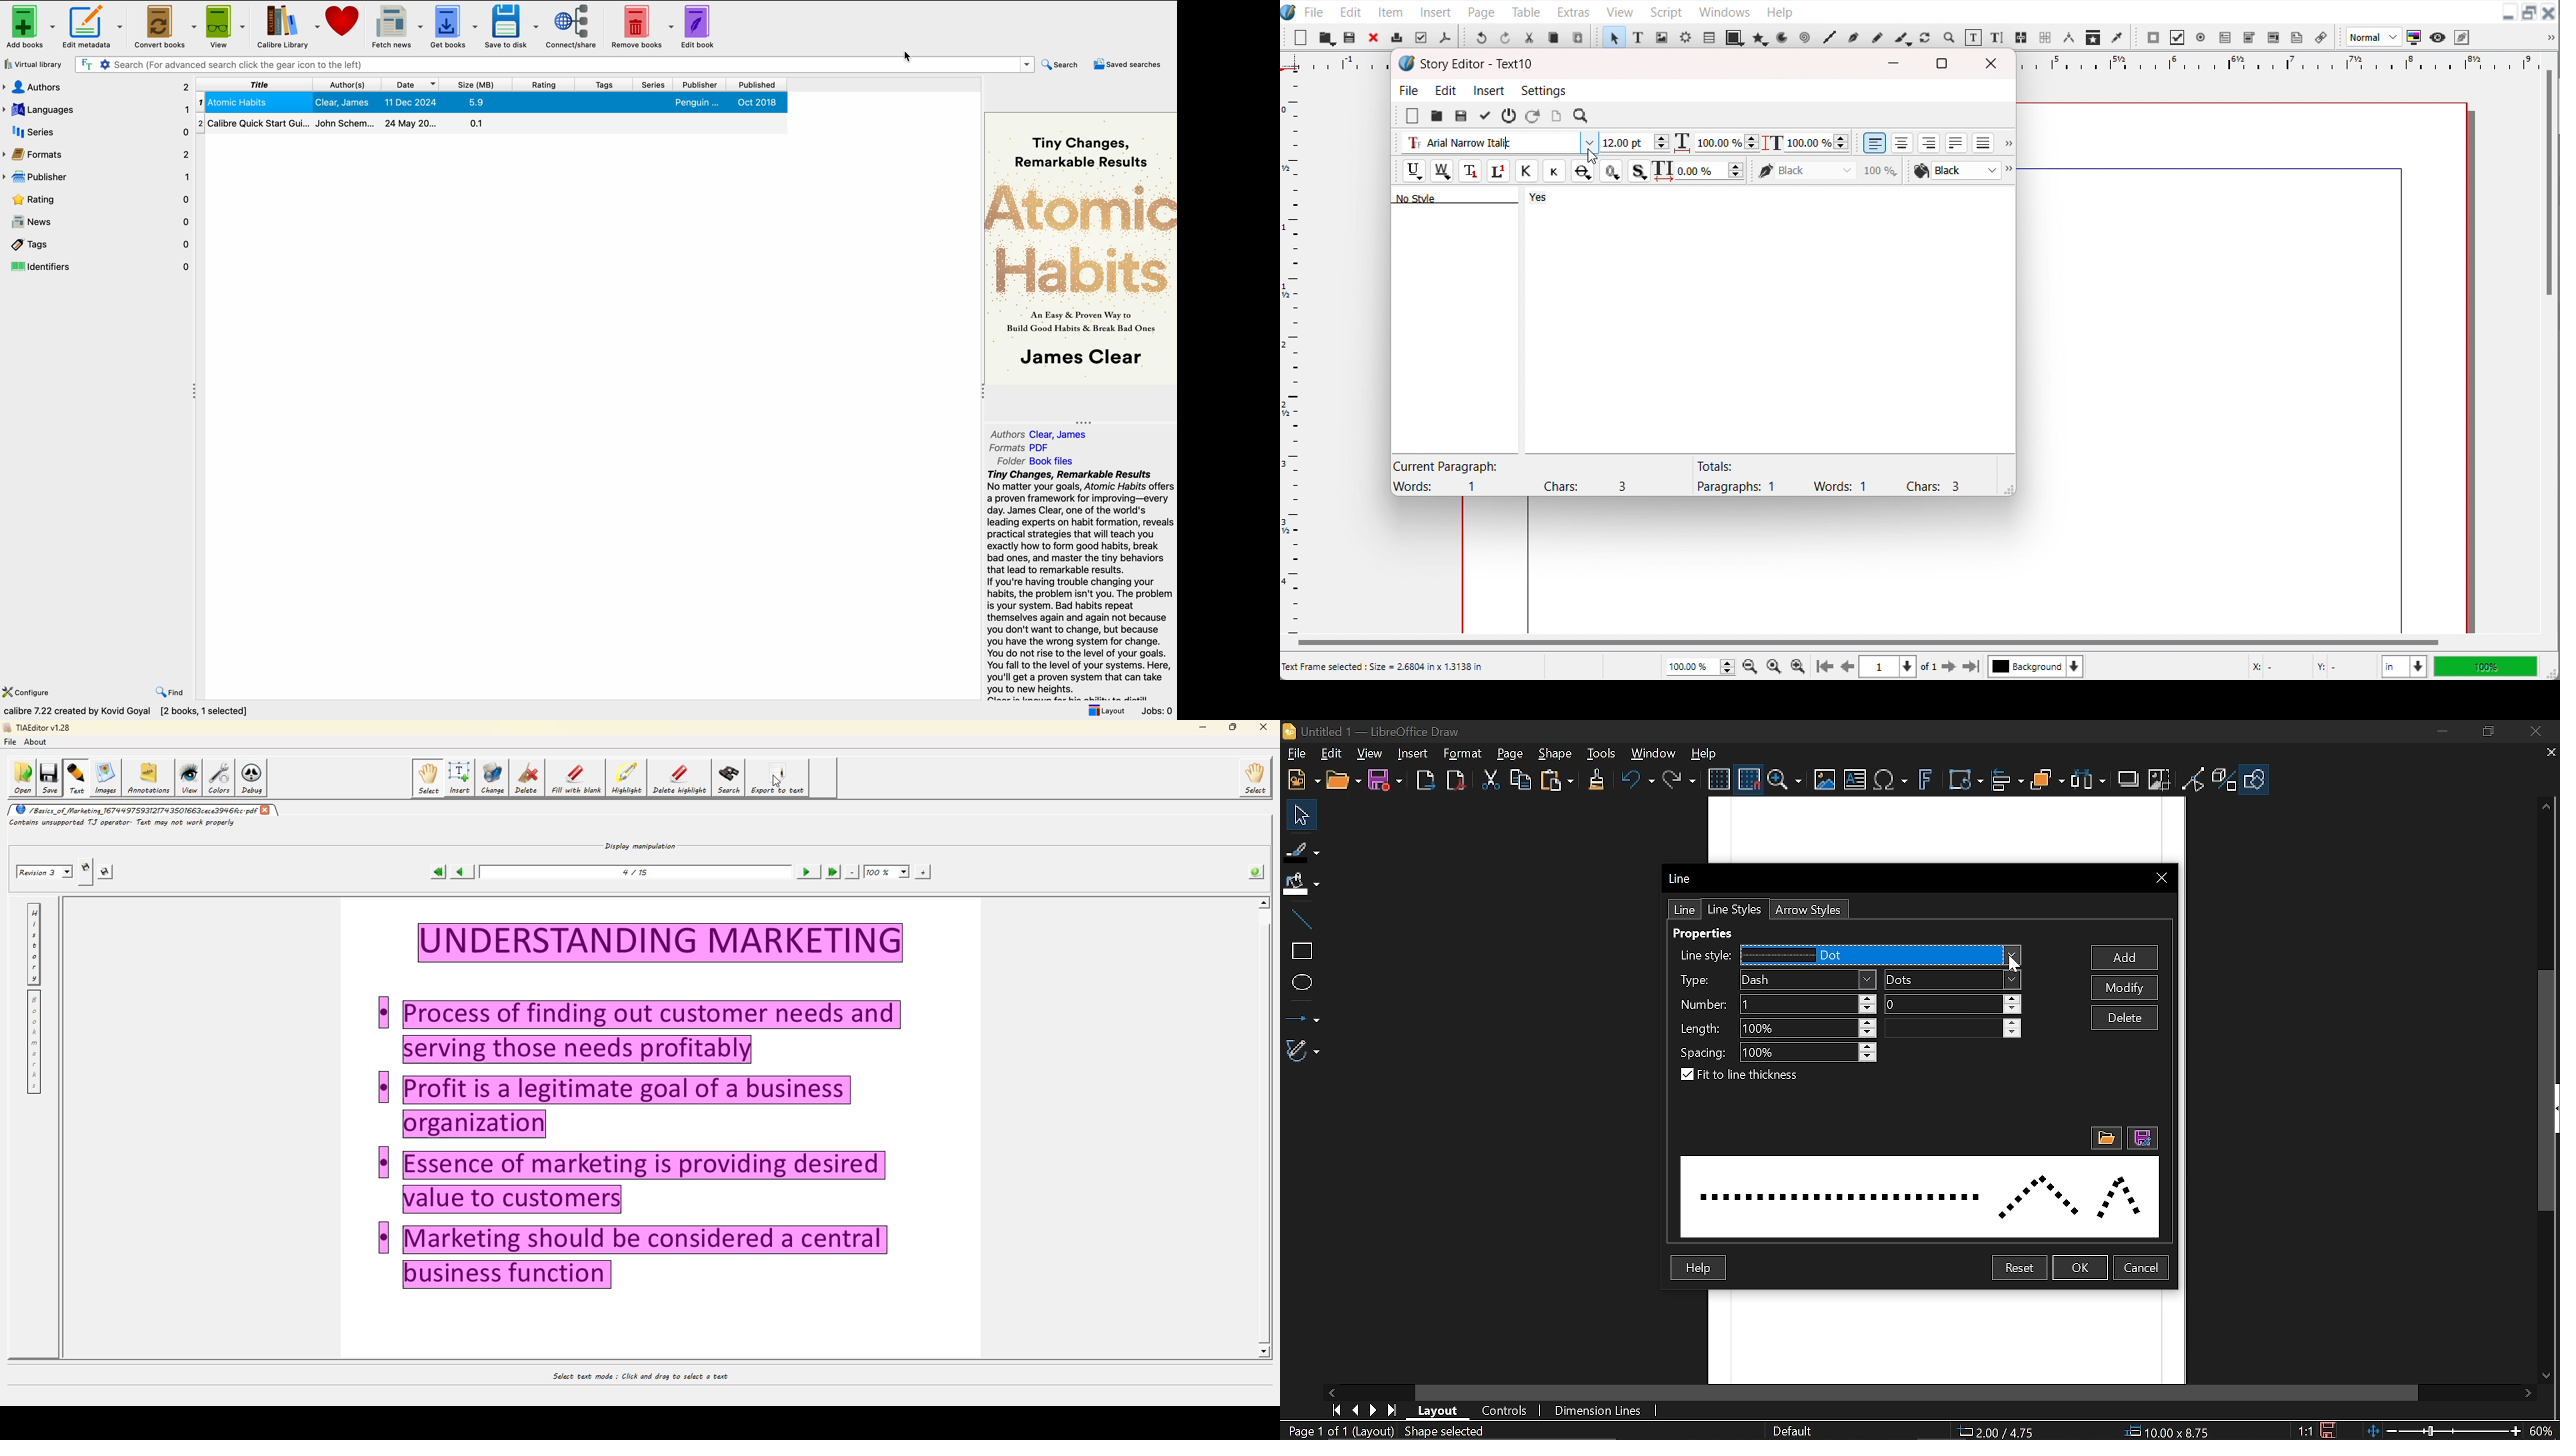 Image resolution: width=2576 pixels, height=1456 pixels. Describe the element at coordinates (1705, 753) in the screenshot. I see `Help` at that location.